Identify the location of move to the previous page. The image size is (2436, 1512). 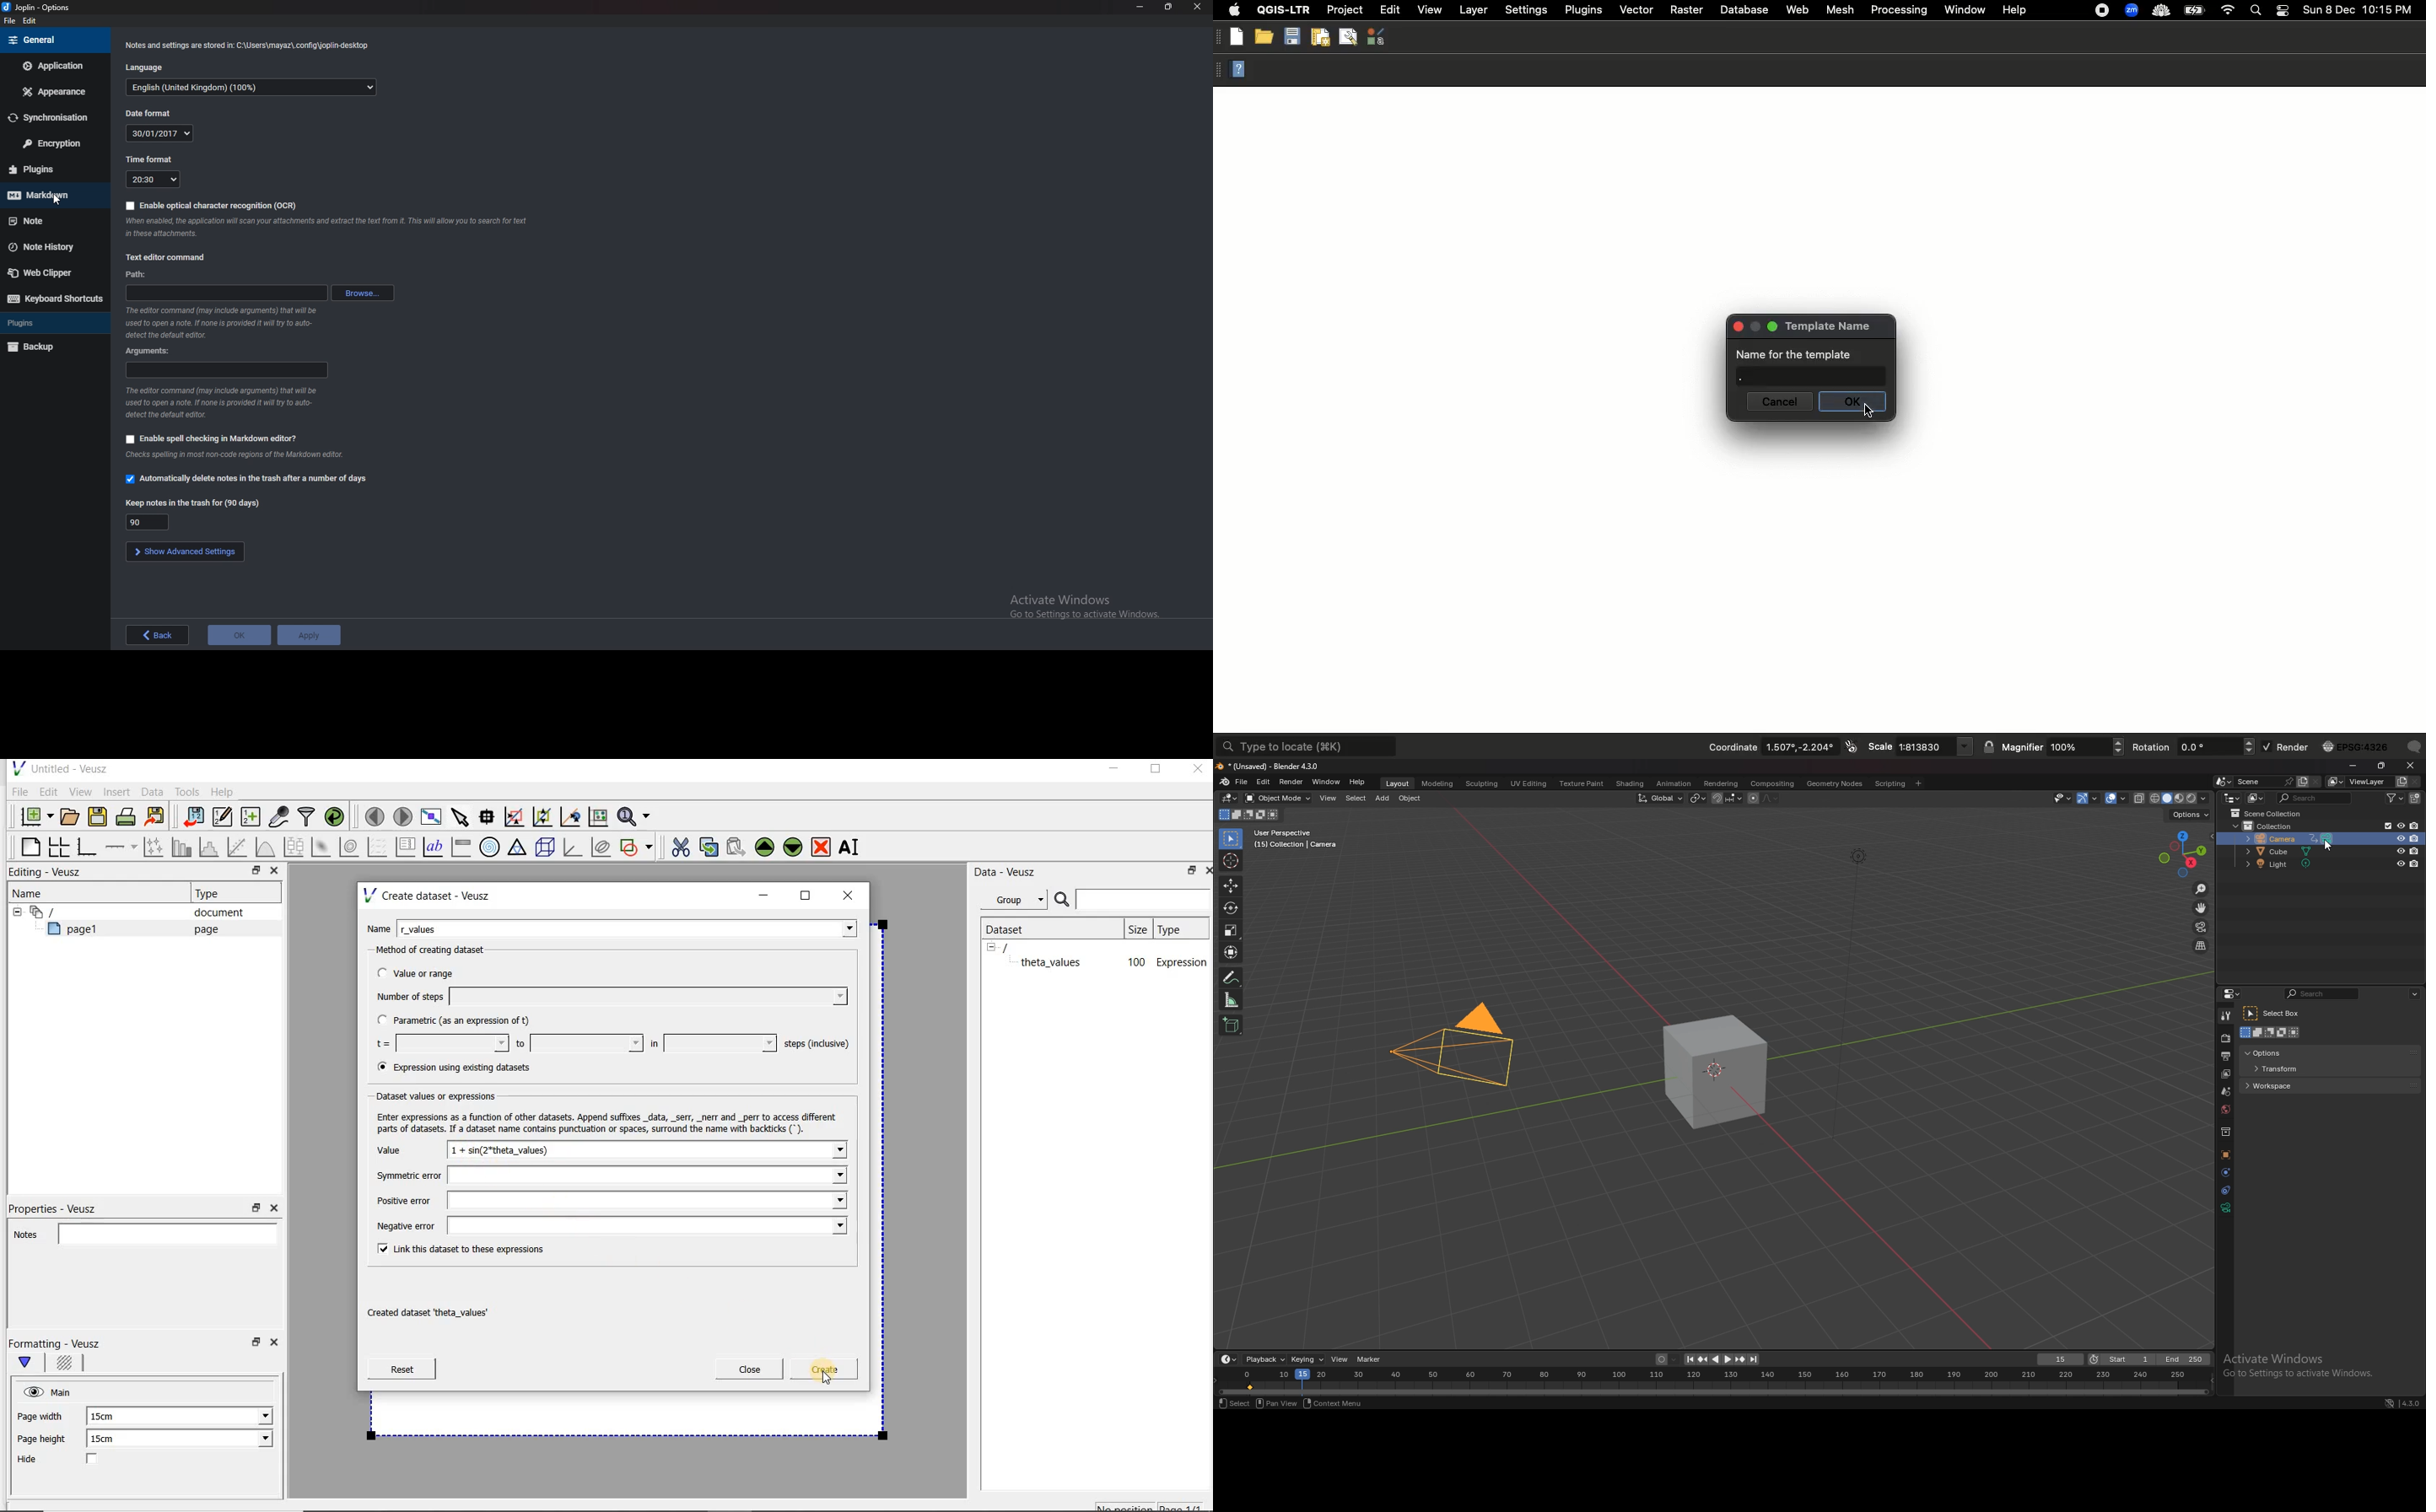
(375, 815).